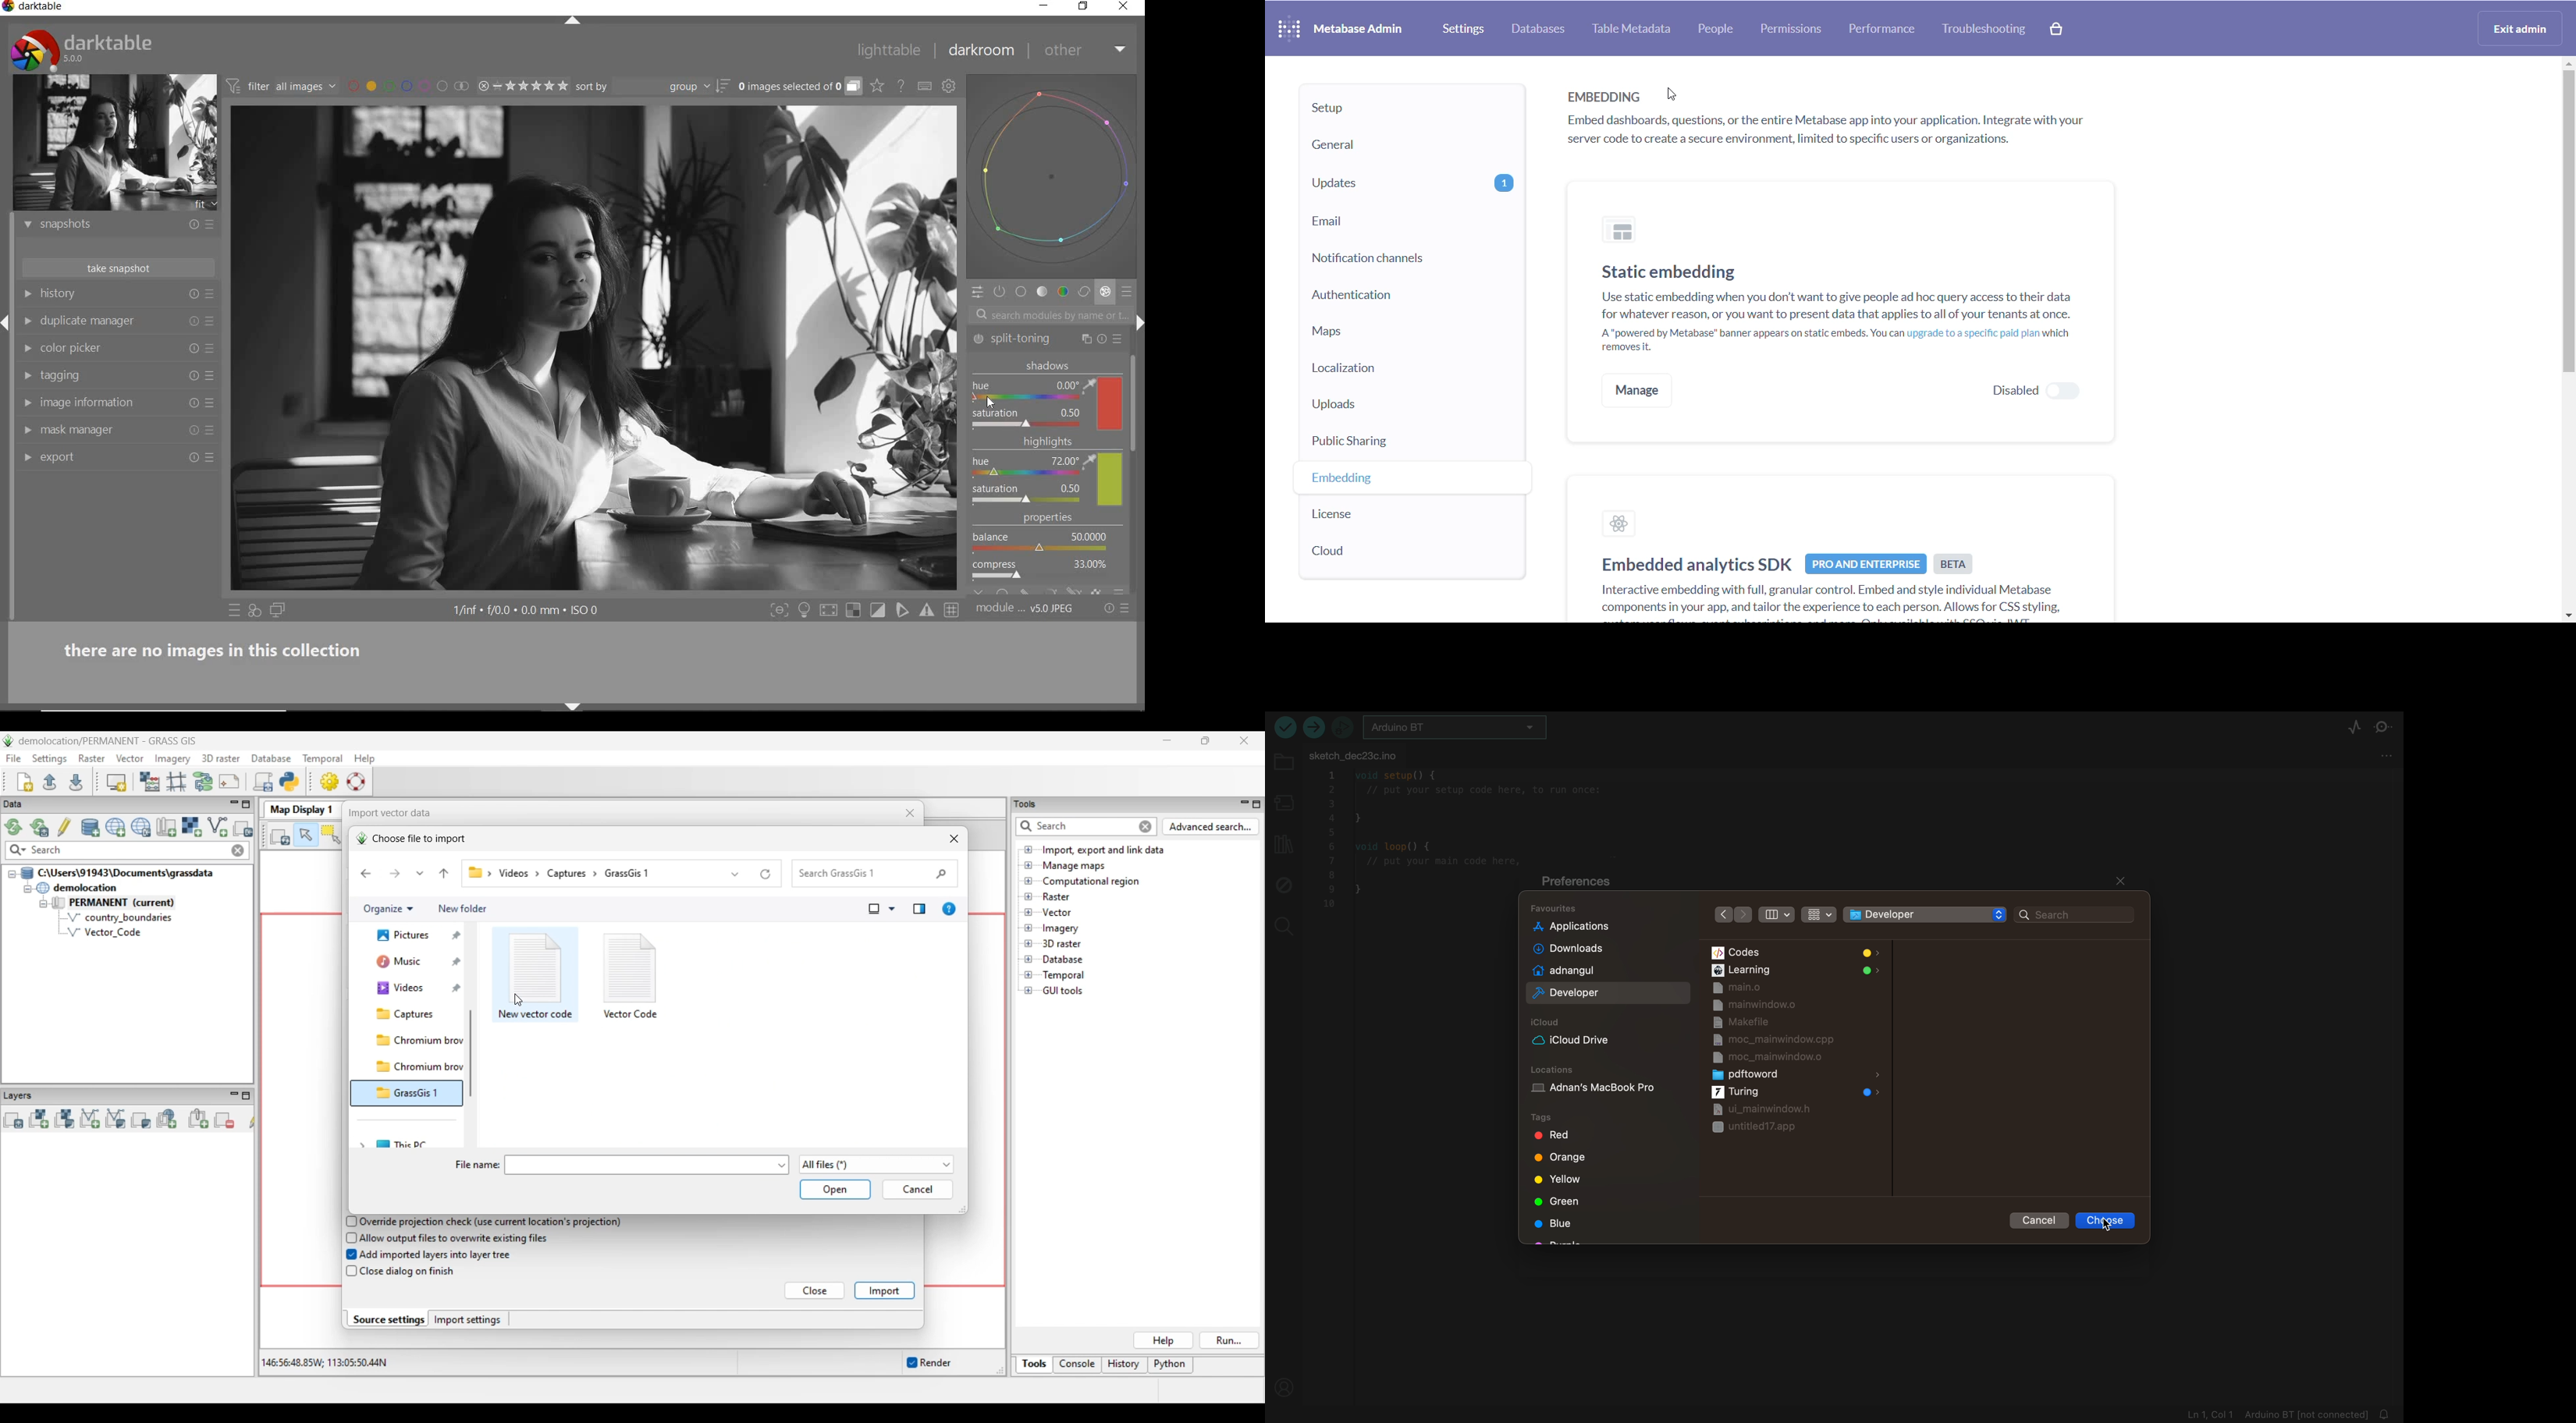  What do you see at coordinates (953, 609) in the screenshot?
I see `Toggle guide lines` at bounding box center [953, 609].